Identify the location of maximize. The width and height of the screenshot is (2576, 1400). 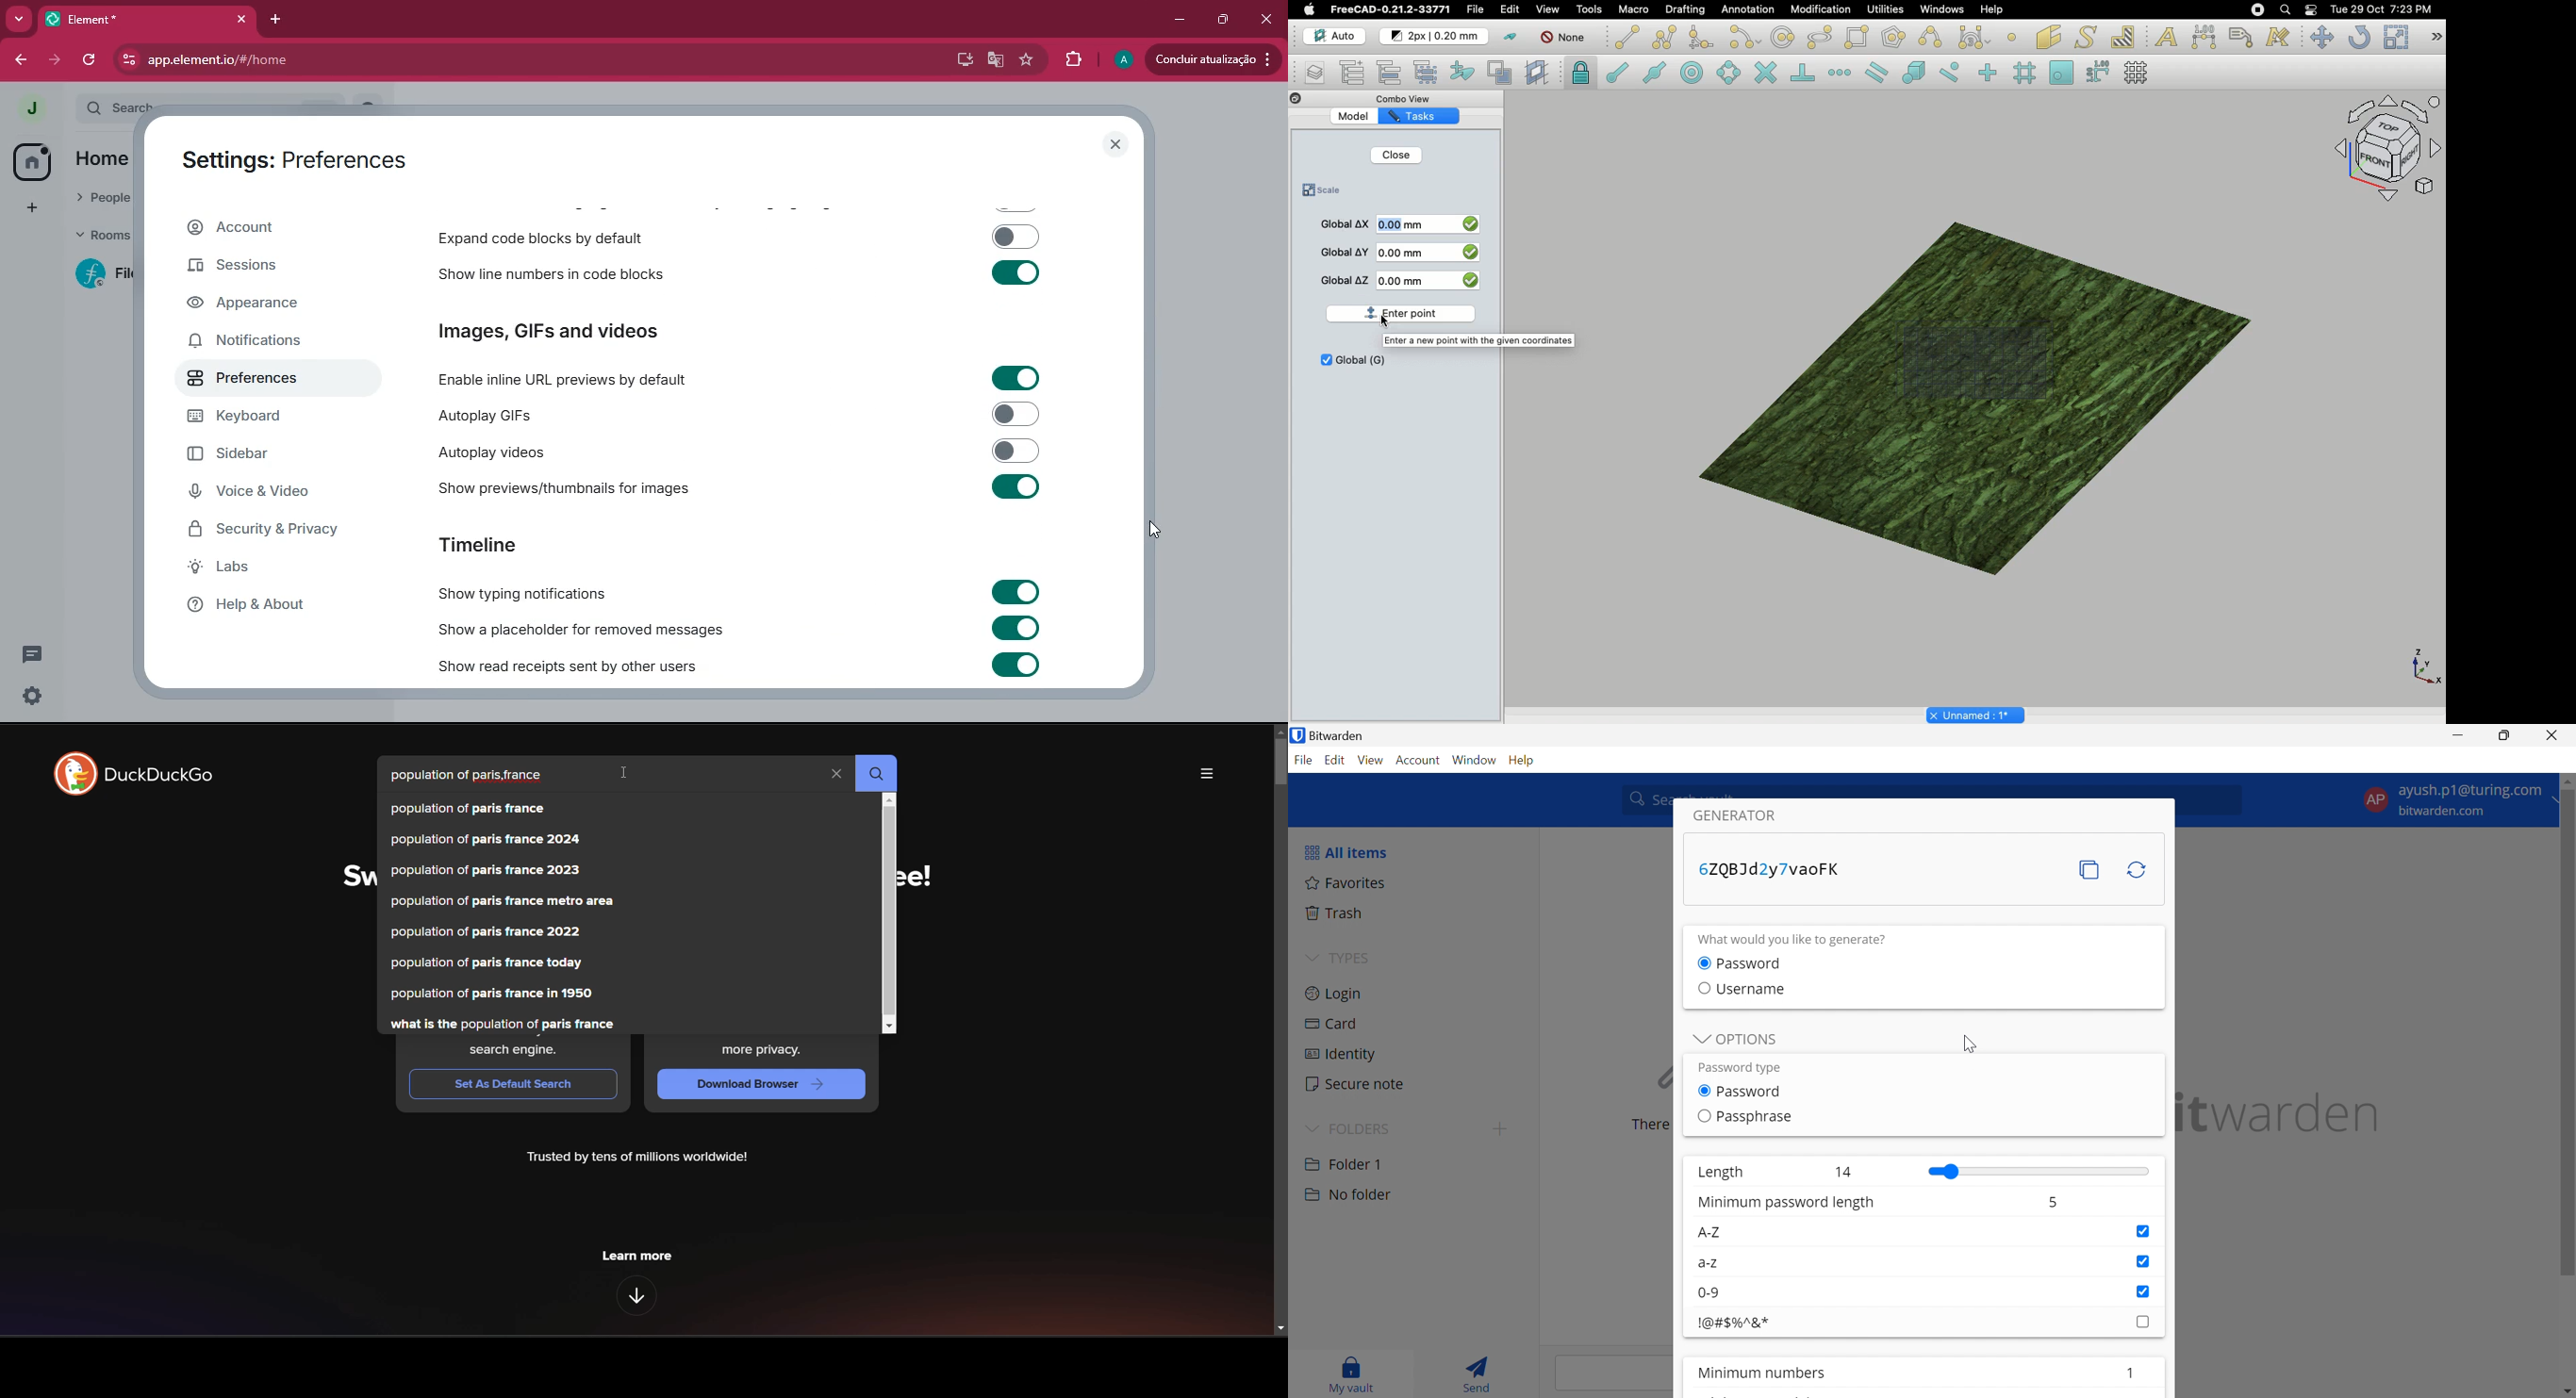
(1225, 18).